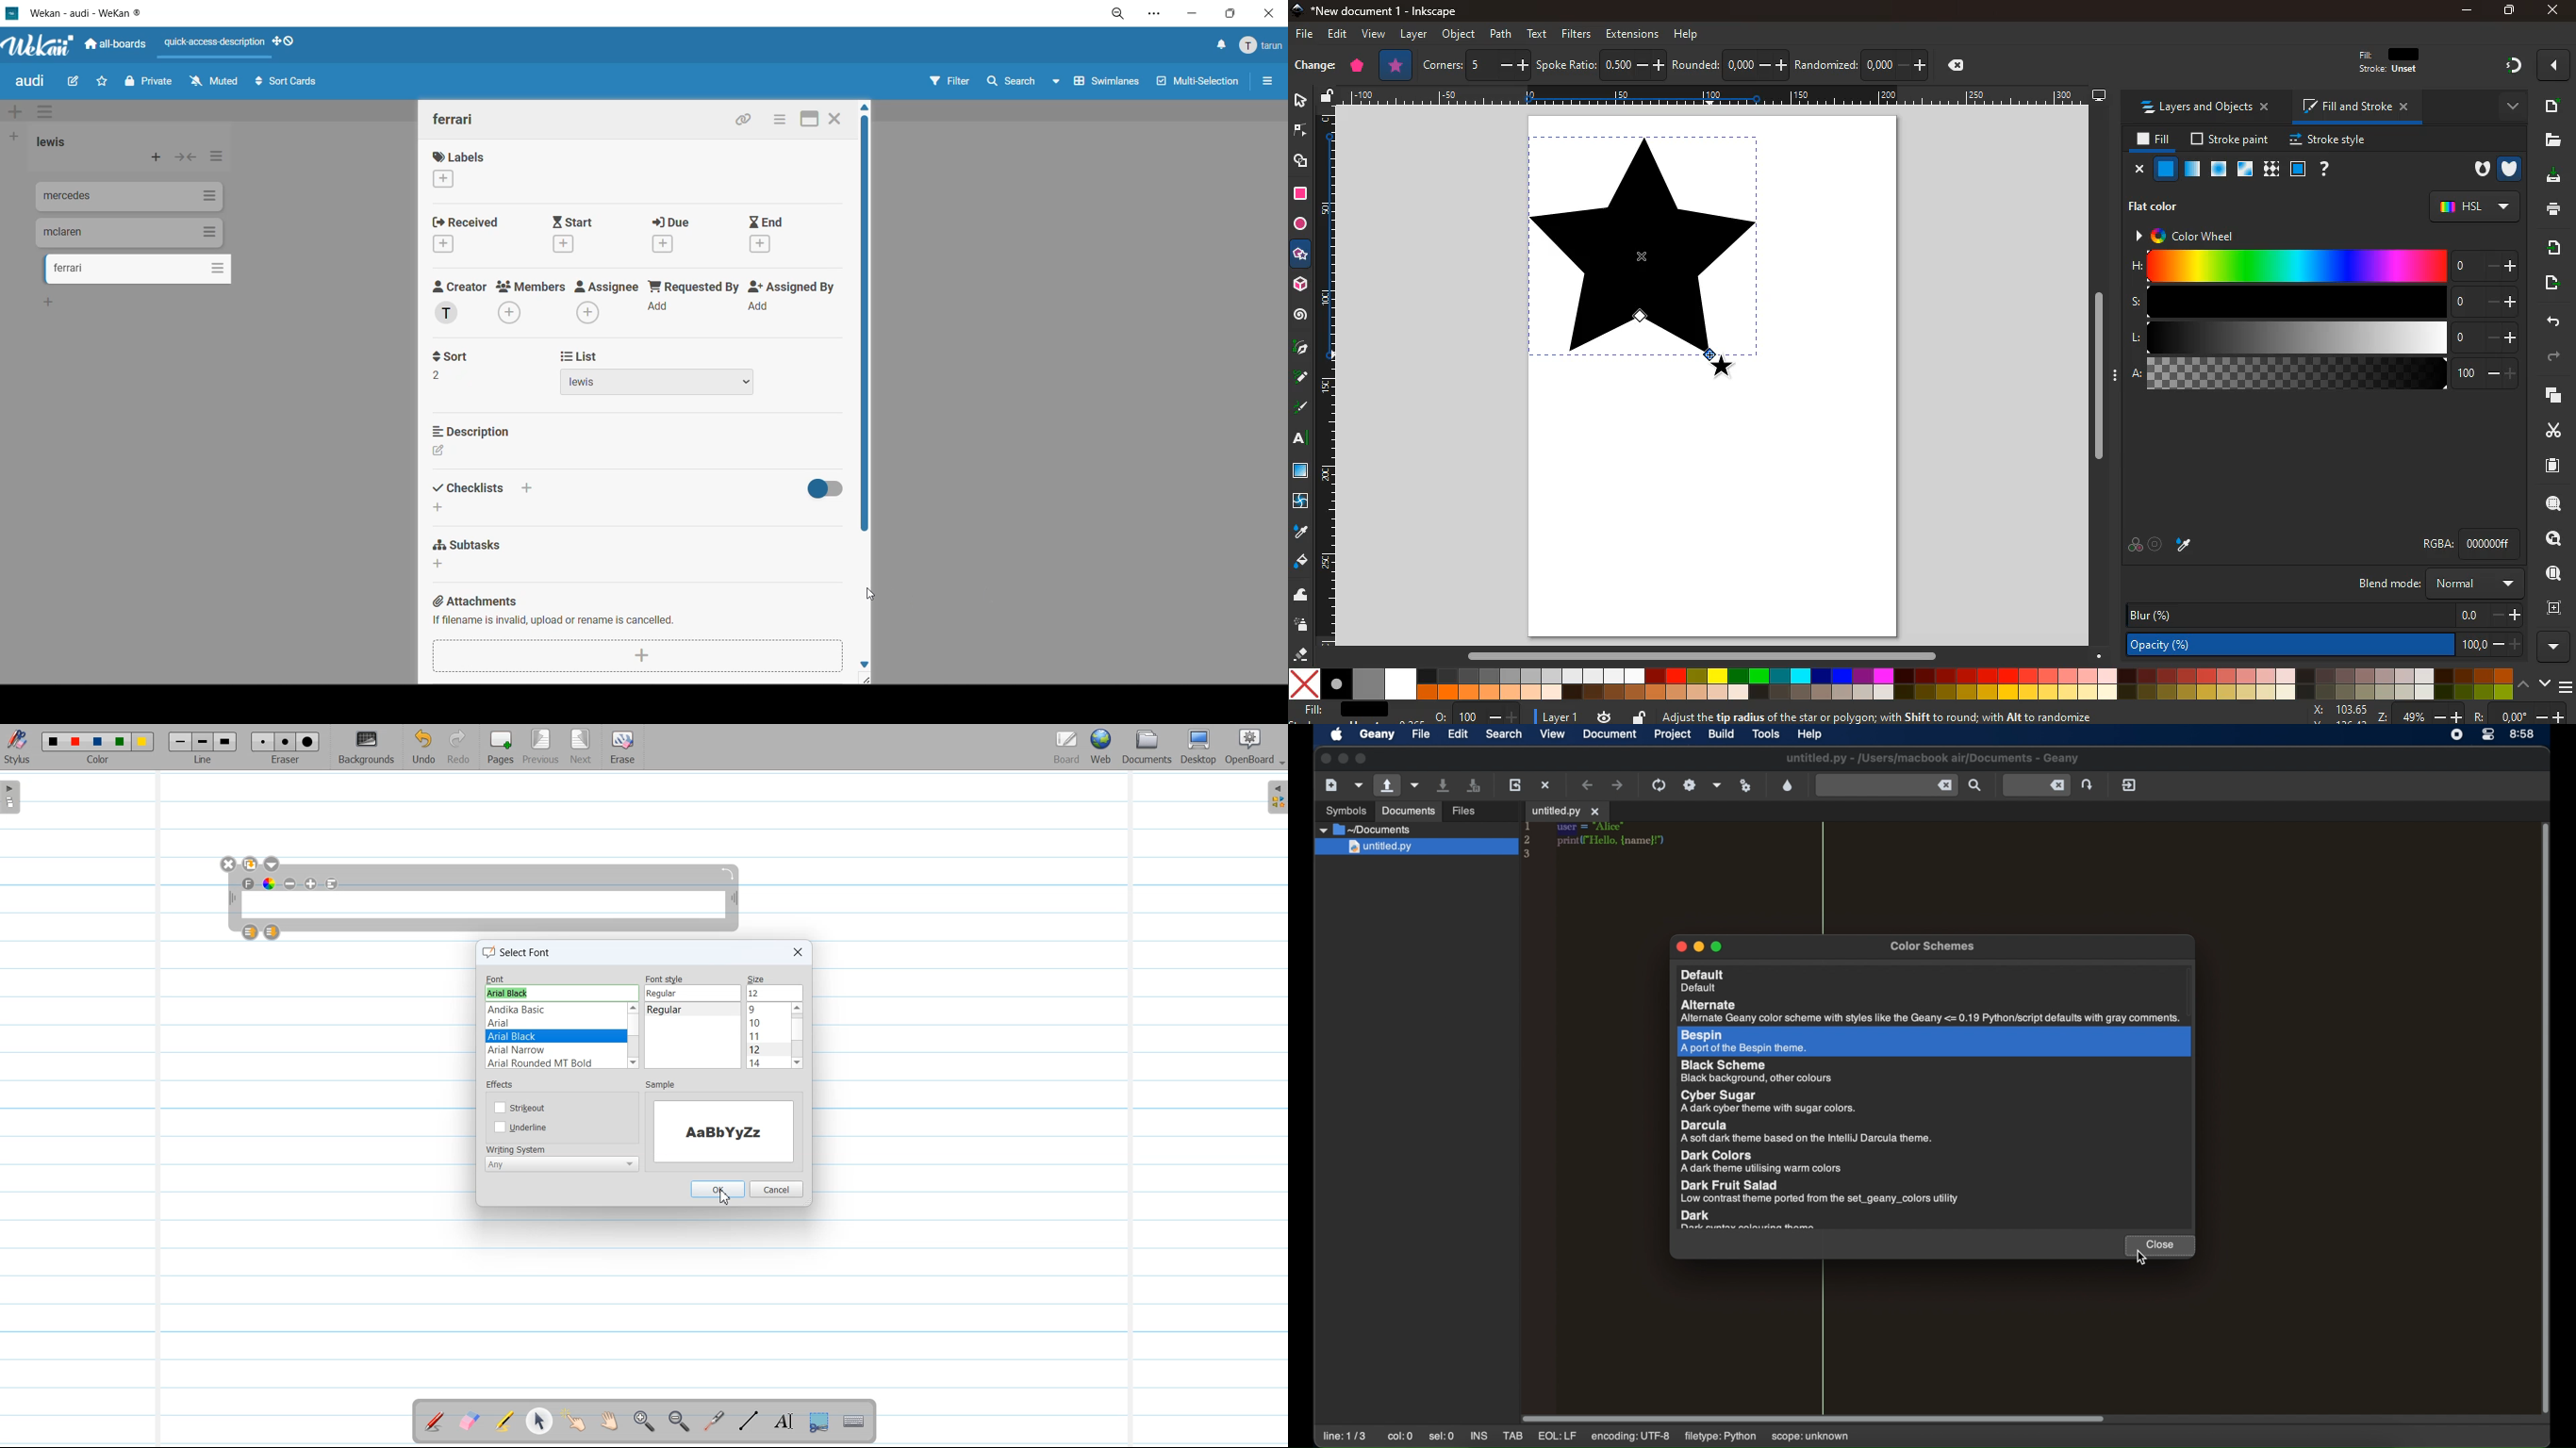 The image size is (2576, 1456). Describe the element at coordinates (2552, 248) in the screenshot. I see `send` at that location.